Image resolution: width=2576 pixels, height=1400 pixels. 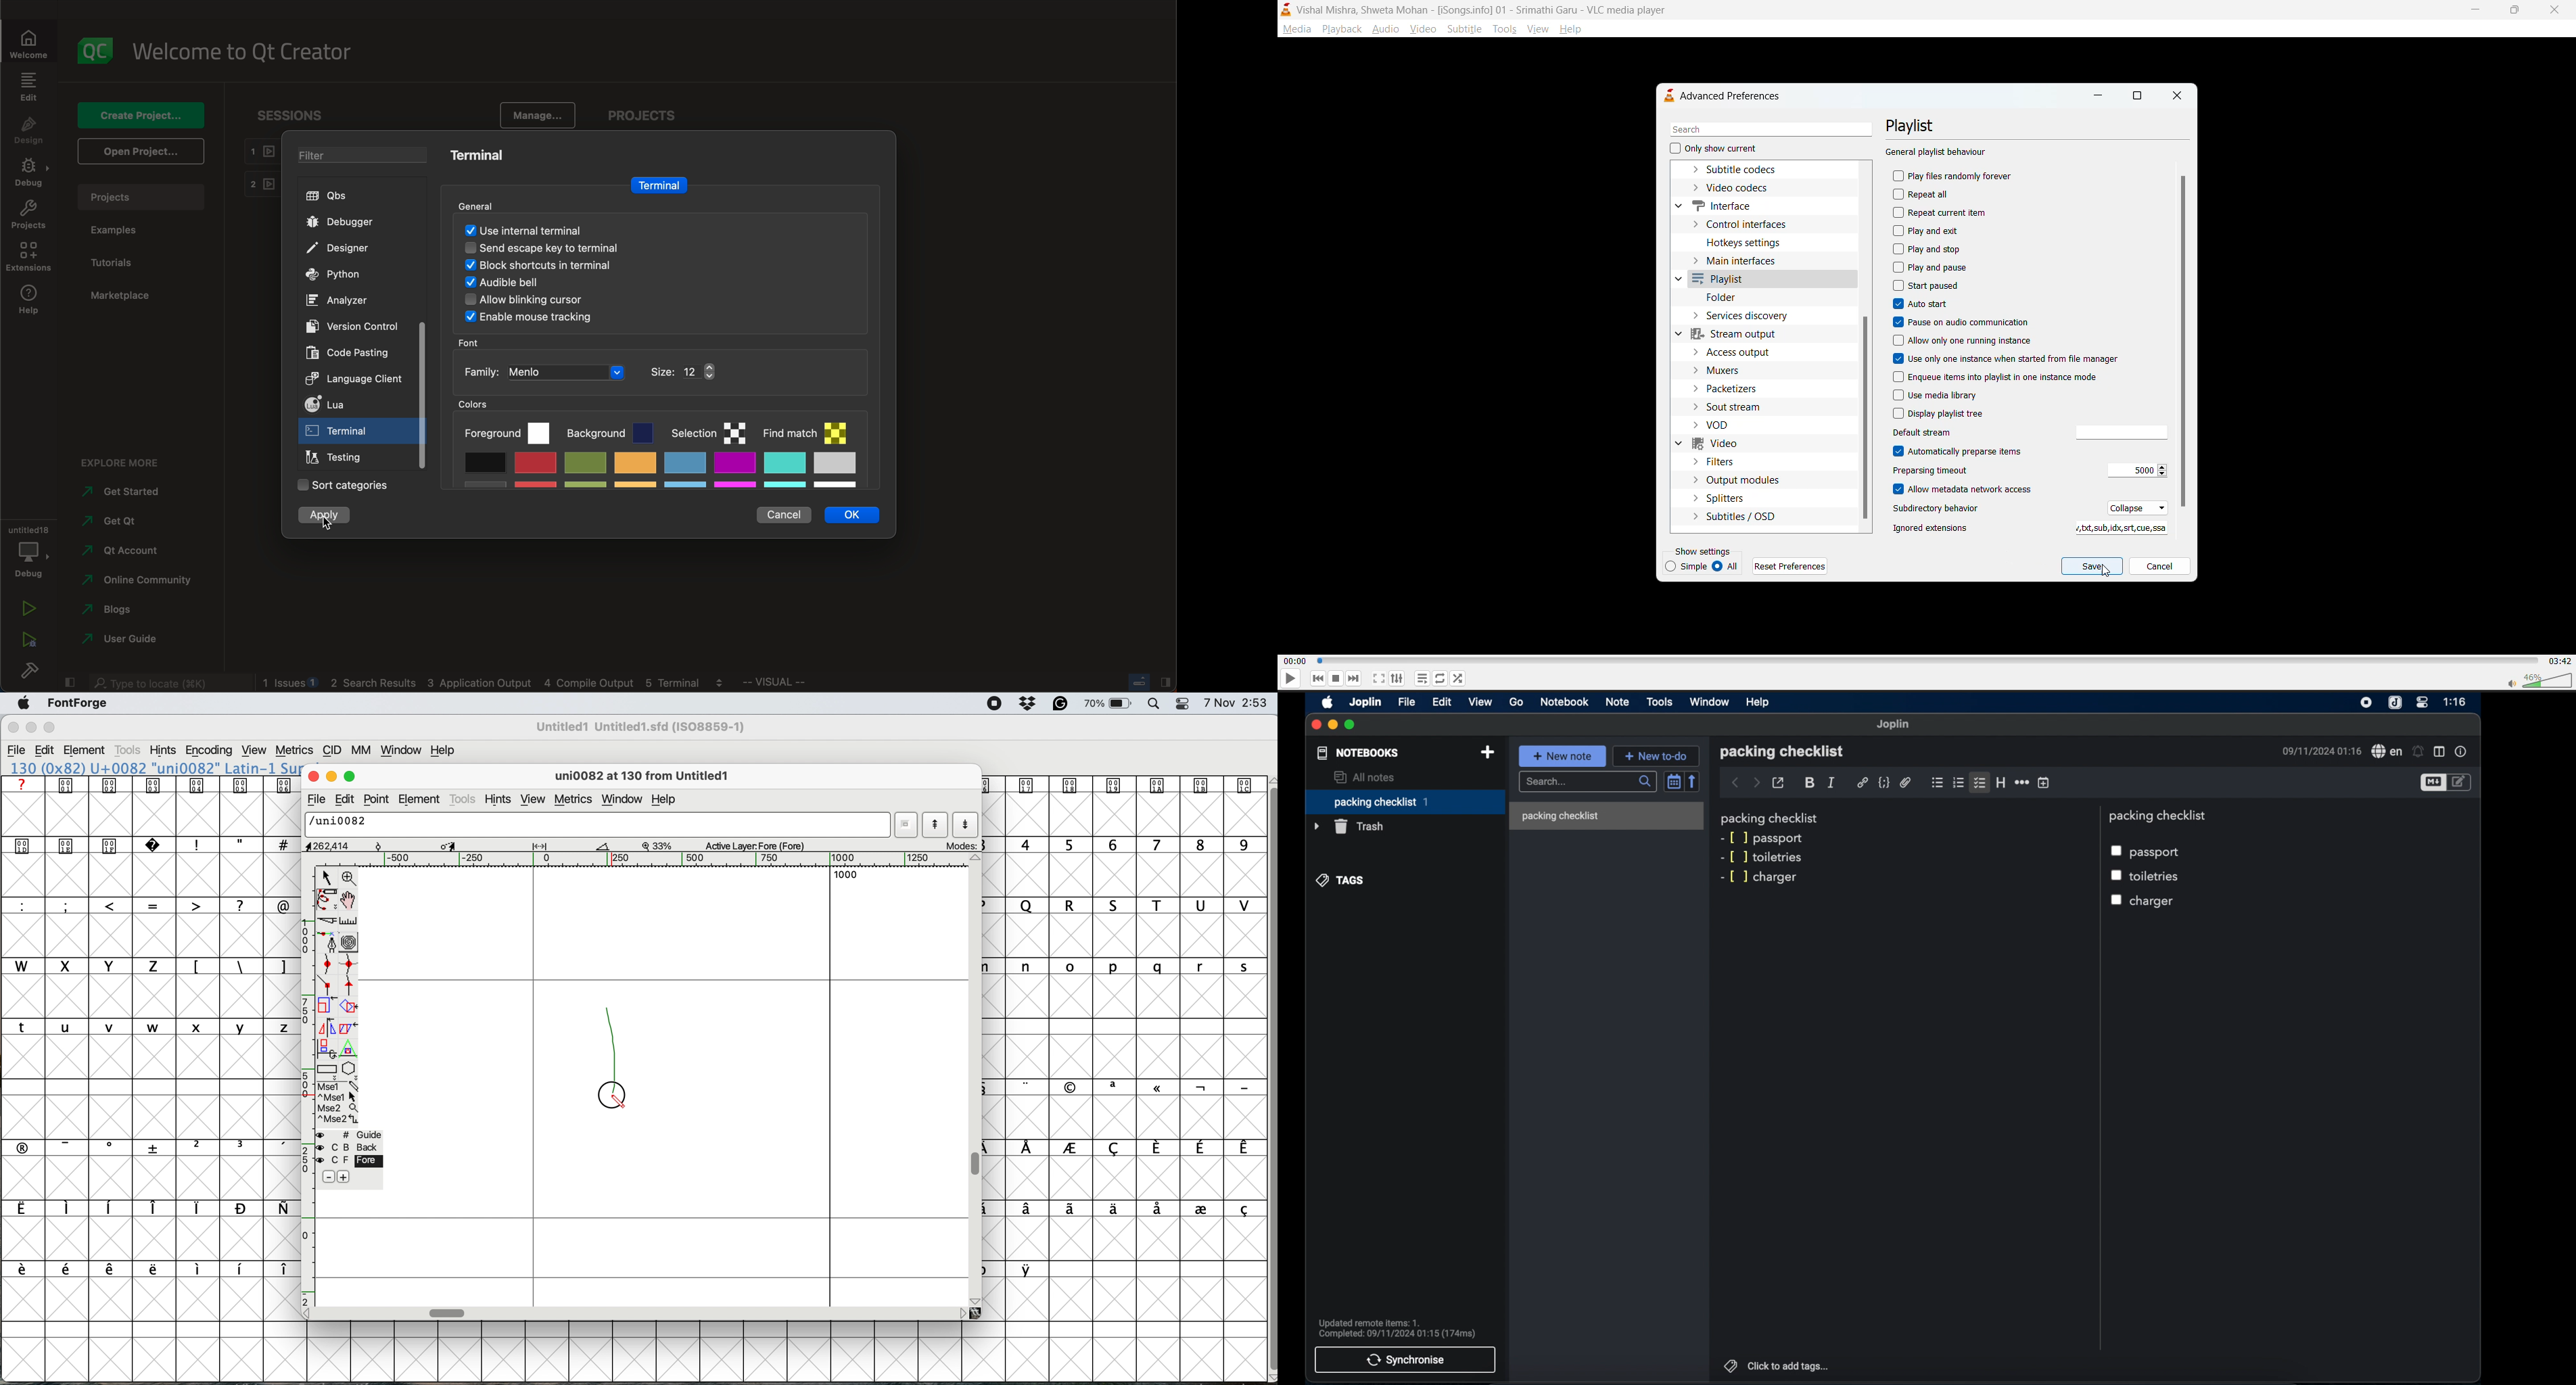 What do you see at coordinates (1656, 755) in the screenshot?
I see `new to do` at bounding box center [1656, 755].